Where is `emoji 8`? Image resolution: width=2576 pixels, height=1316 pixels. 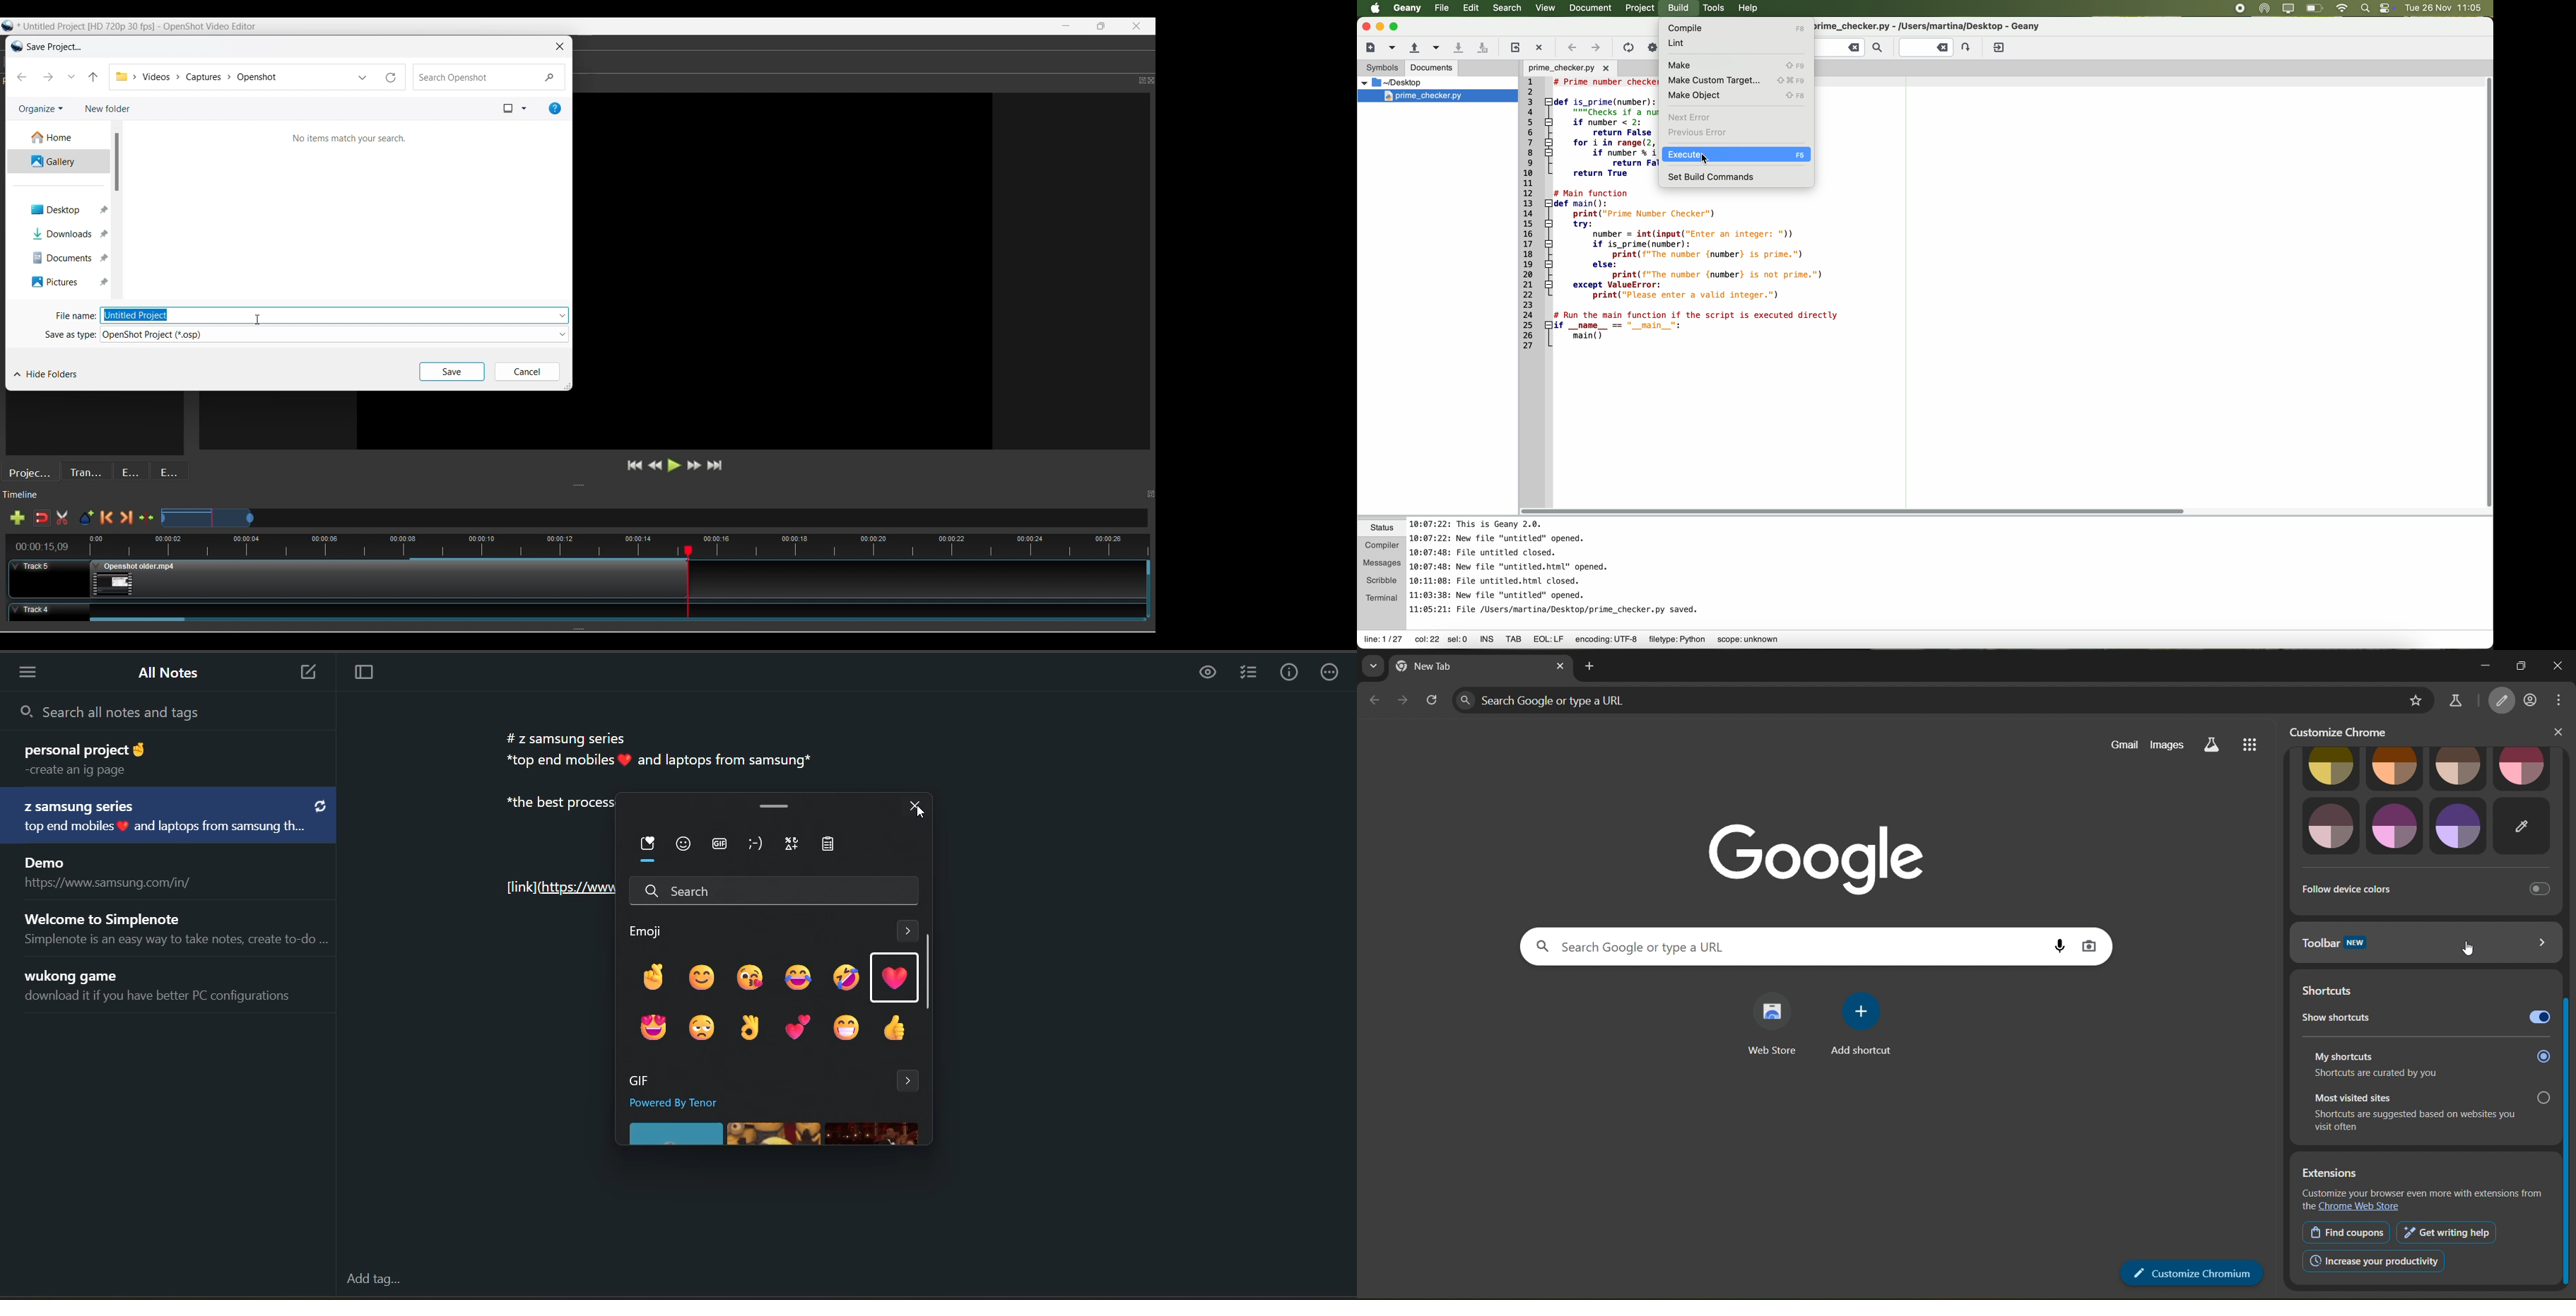
emoji 8 is located at coordinates (698, 1028).